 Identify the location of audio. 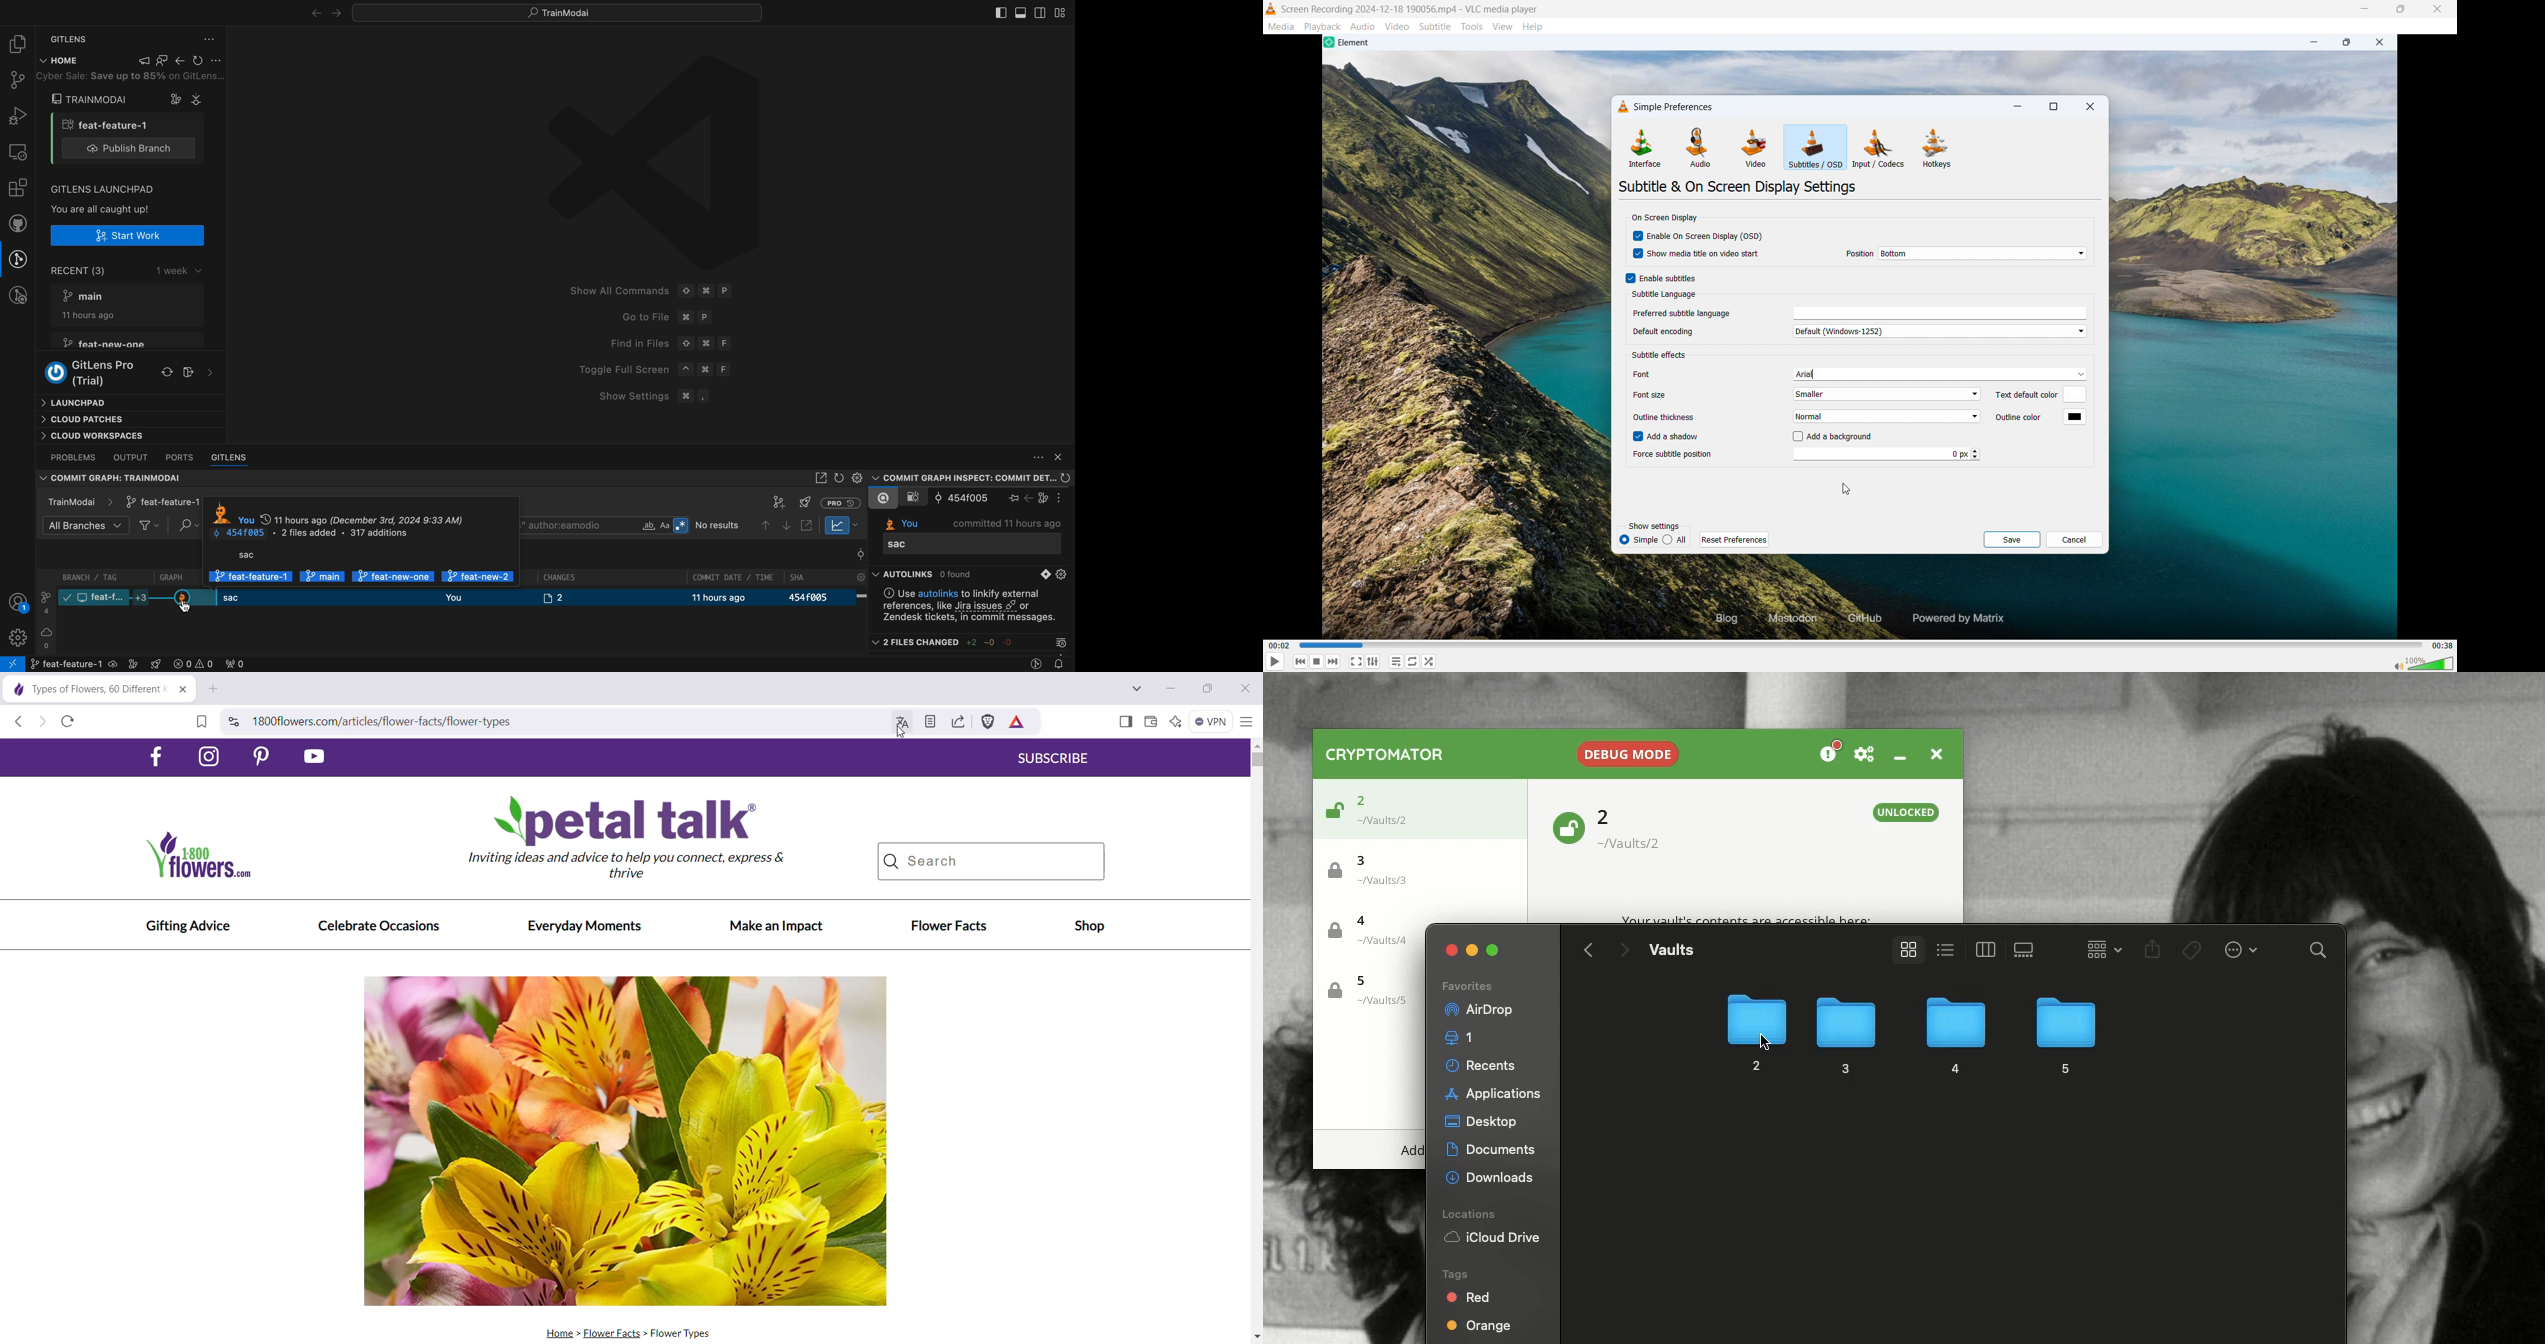
(1699, 147).